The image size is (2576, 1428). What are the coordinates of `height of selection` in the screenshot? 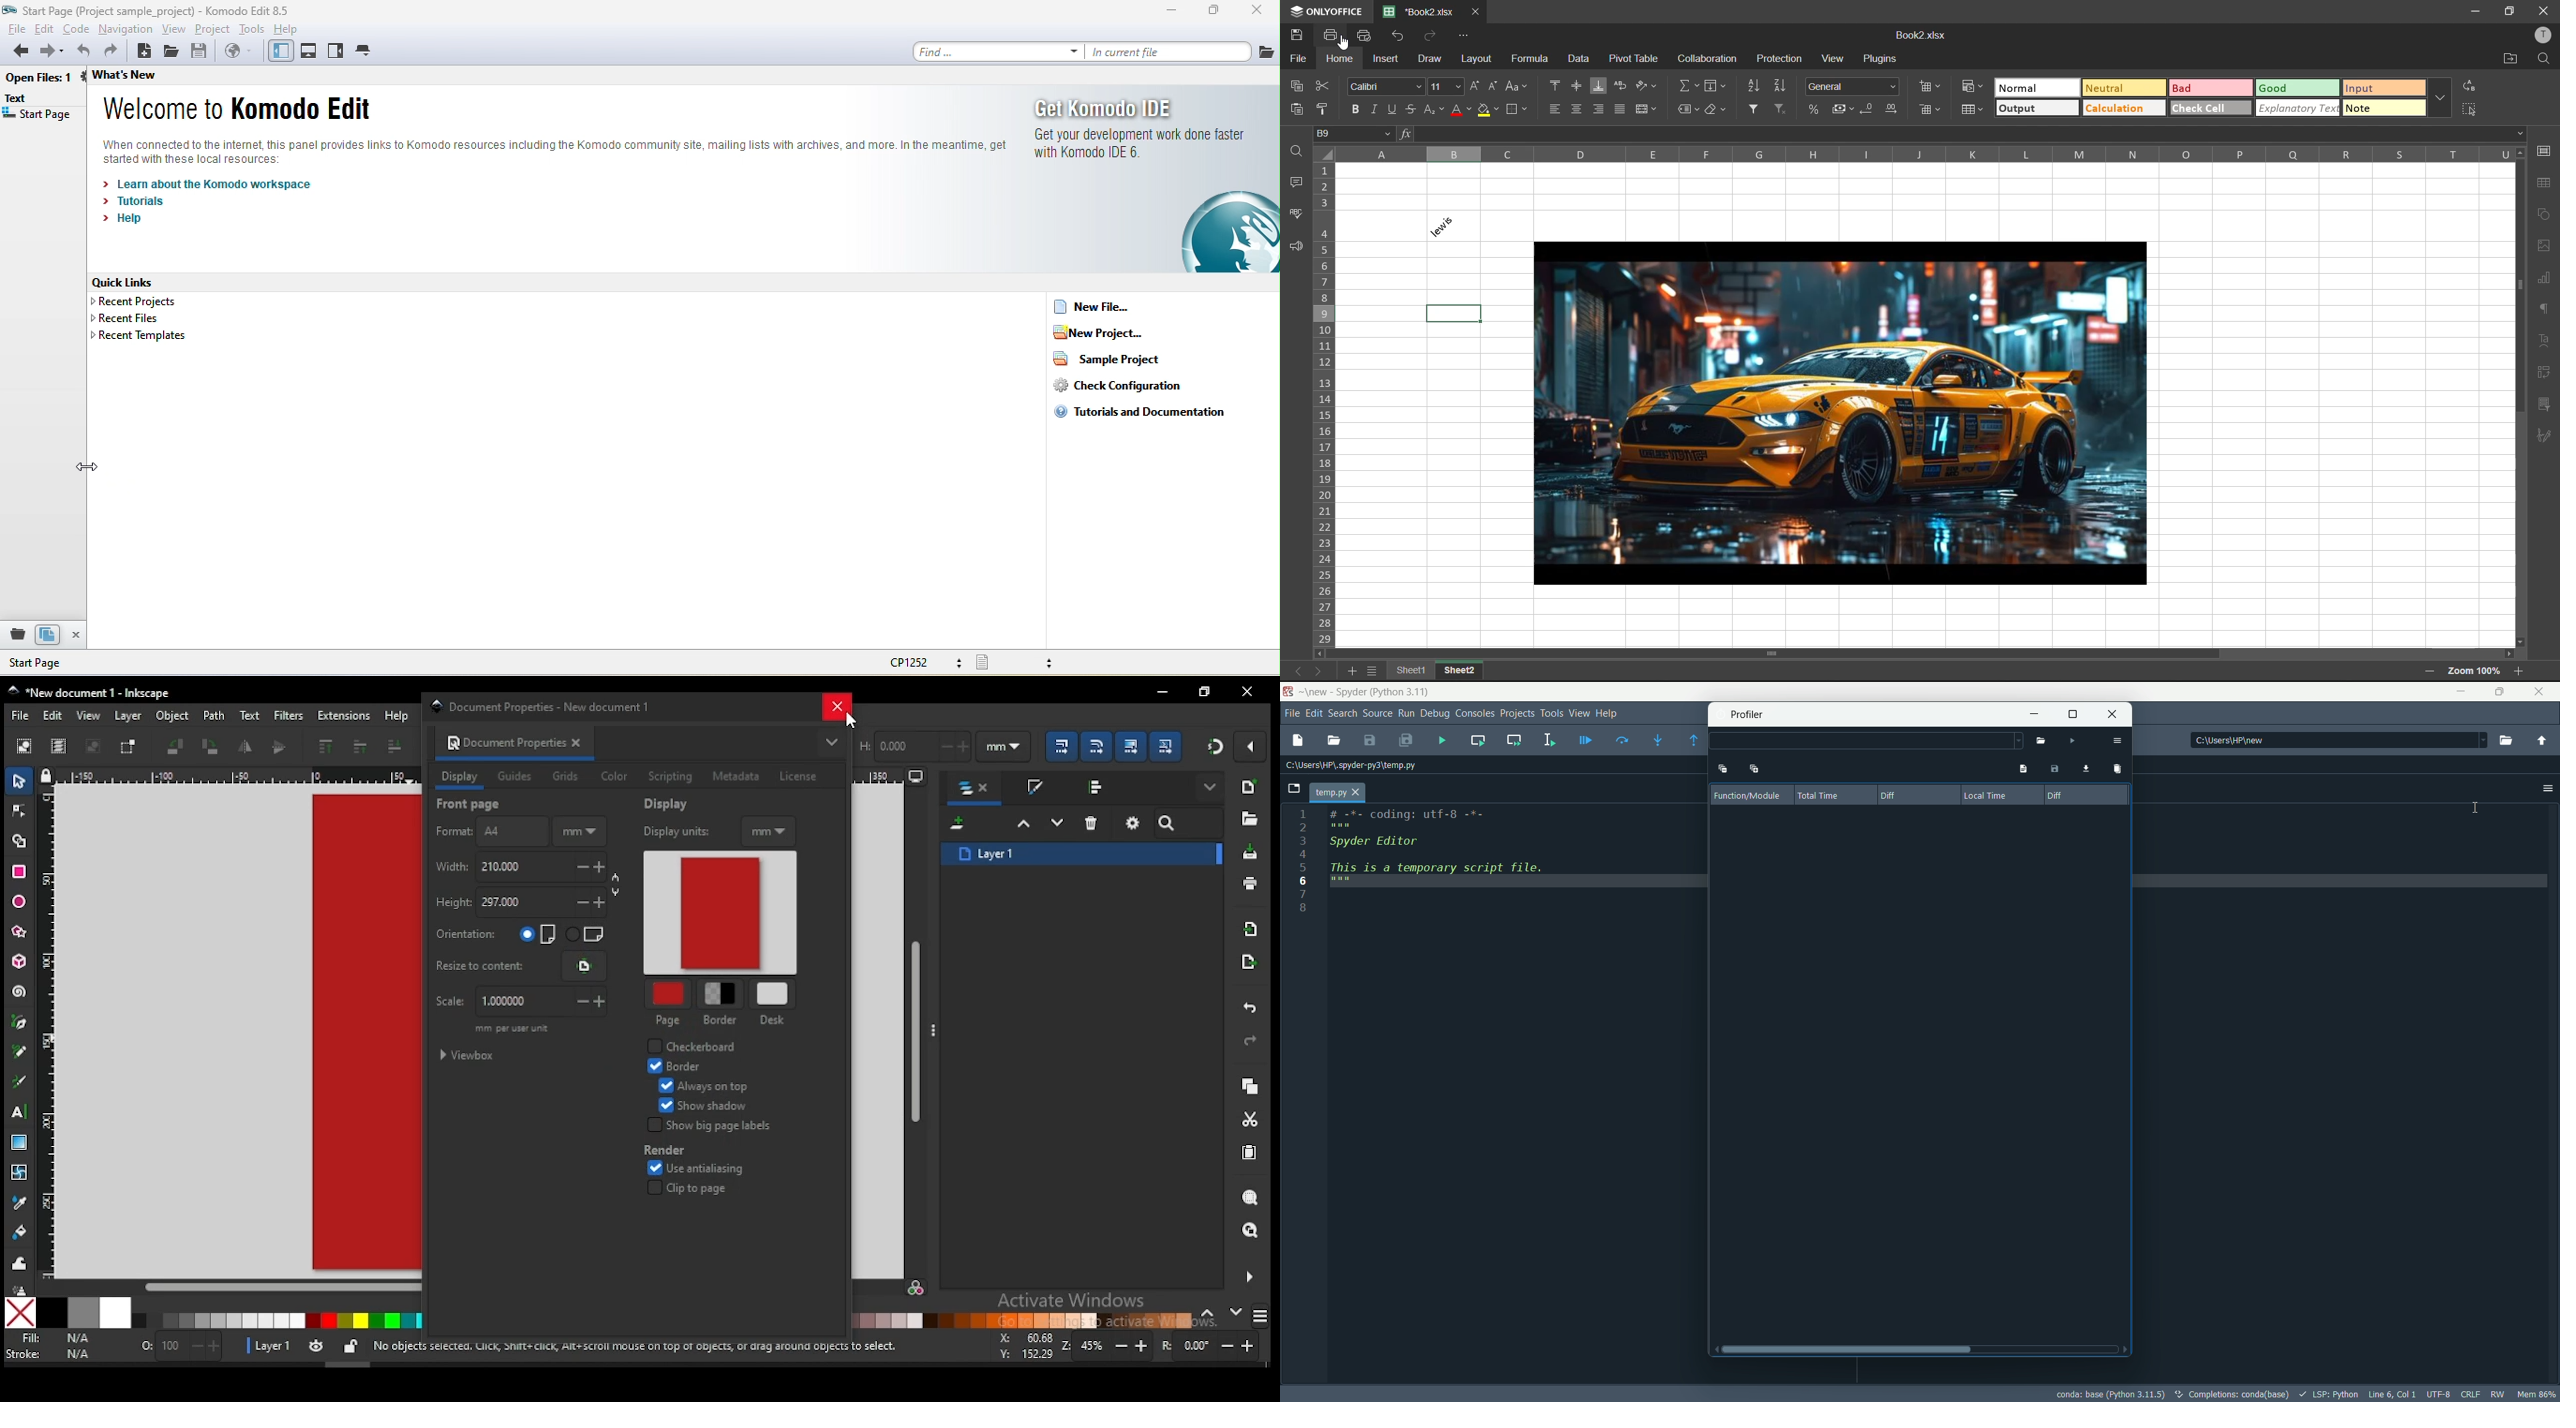 It's located at (913, 744).